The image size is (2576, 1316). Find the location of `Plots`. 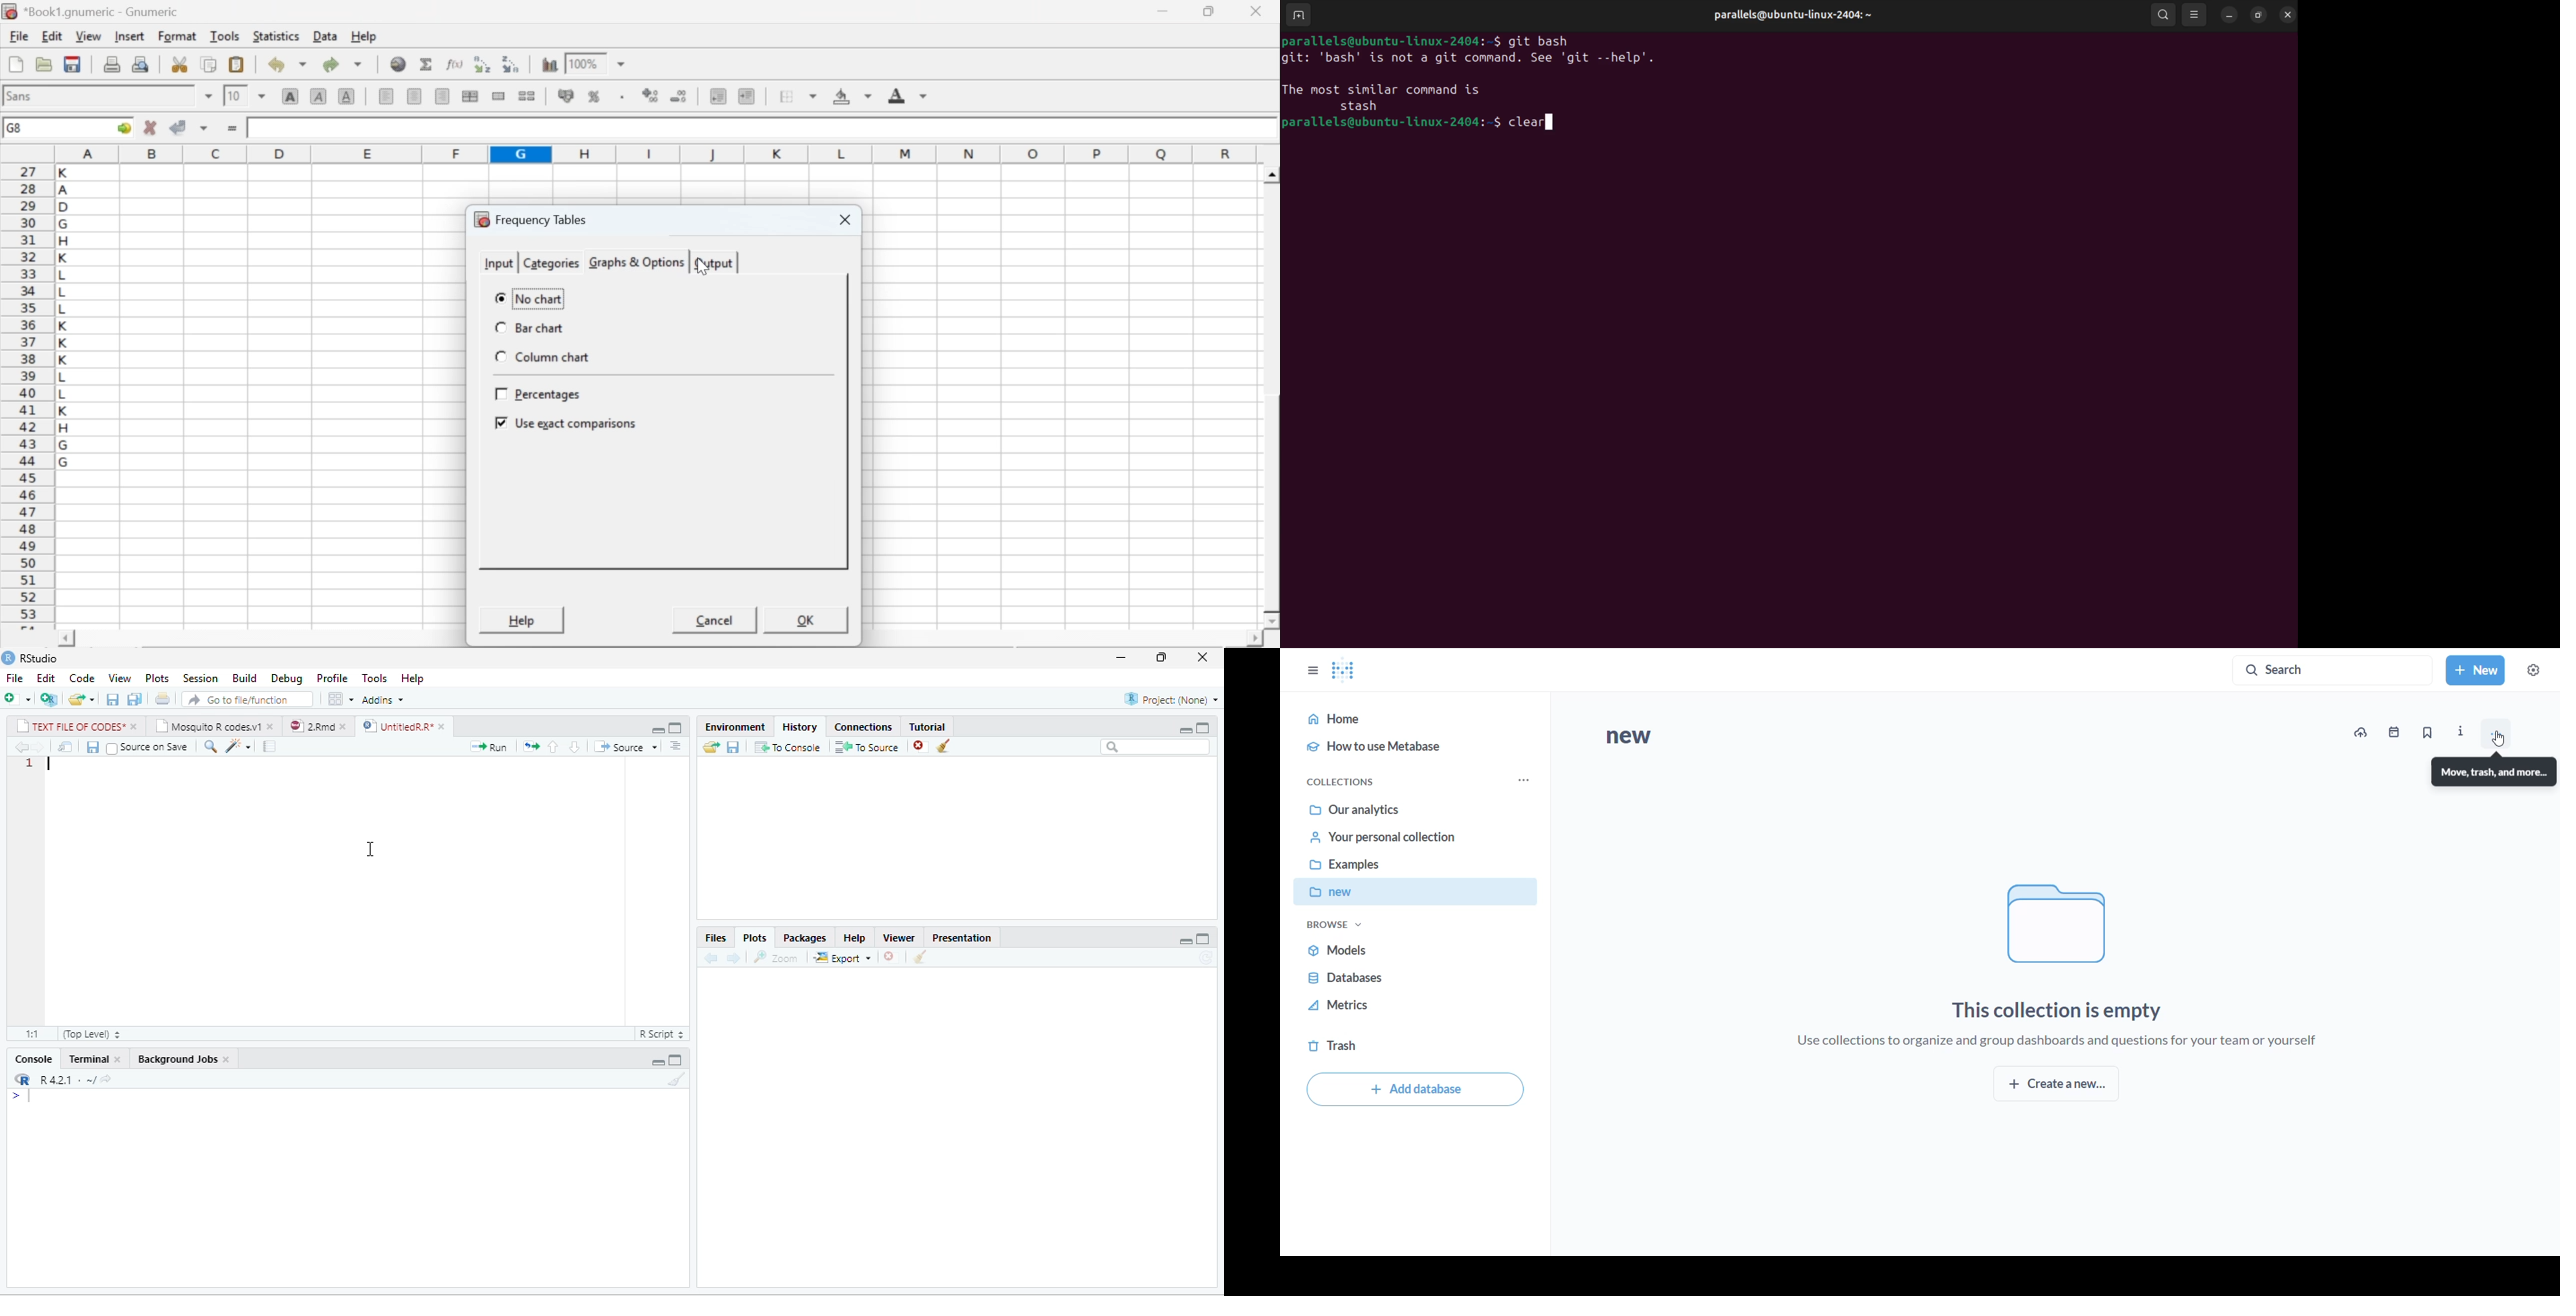

Plots is located at coordinates (157, 679).